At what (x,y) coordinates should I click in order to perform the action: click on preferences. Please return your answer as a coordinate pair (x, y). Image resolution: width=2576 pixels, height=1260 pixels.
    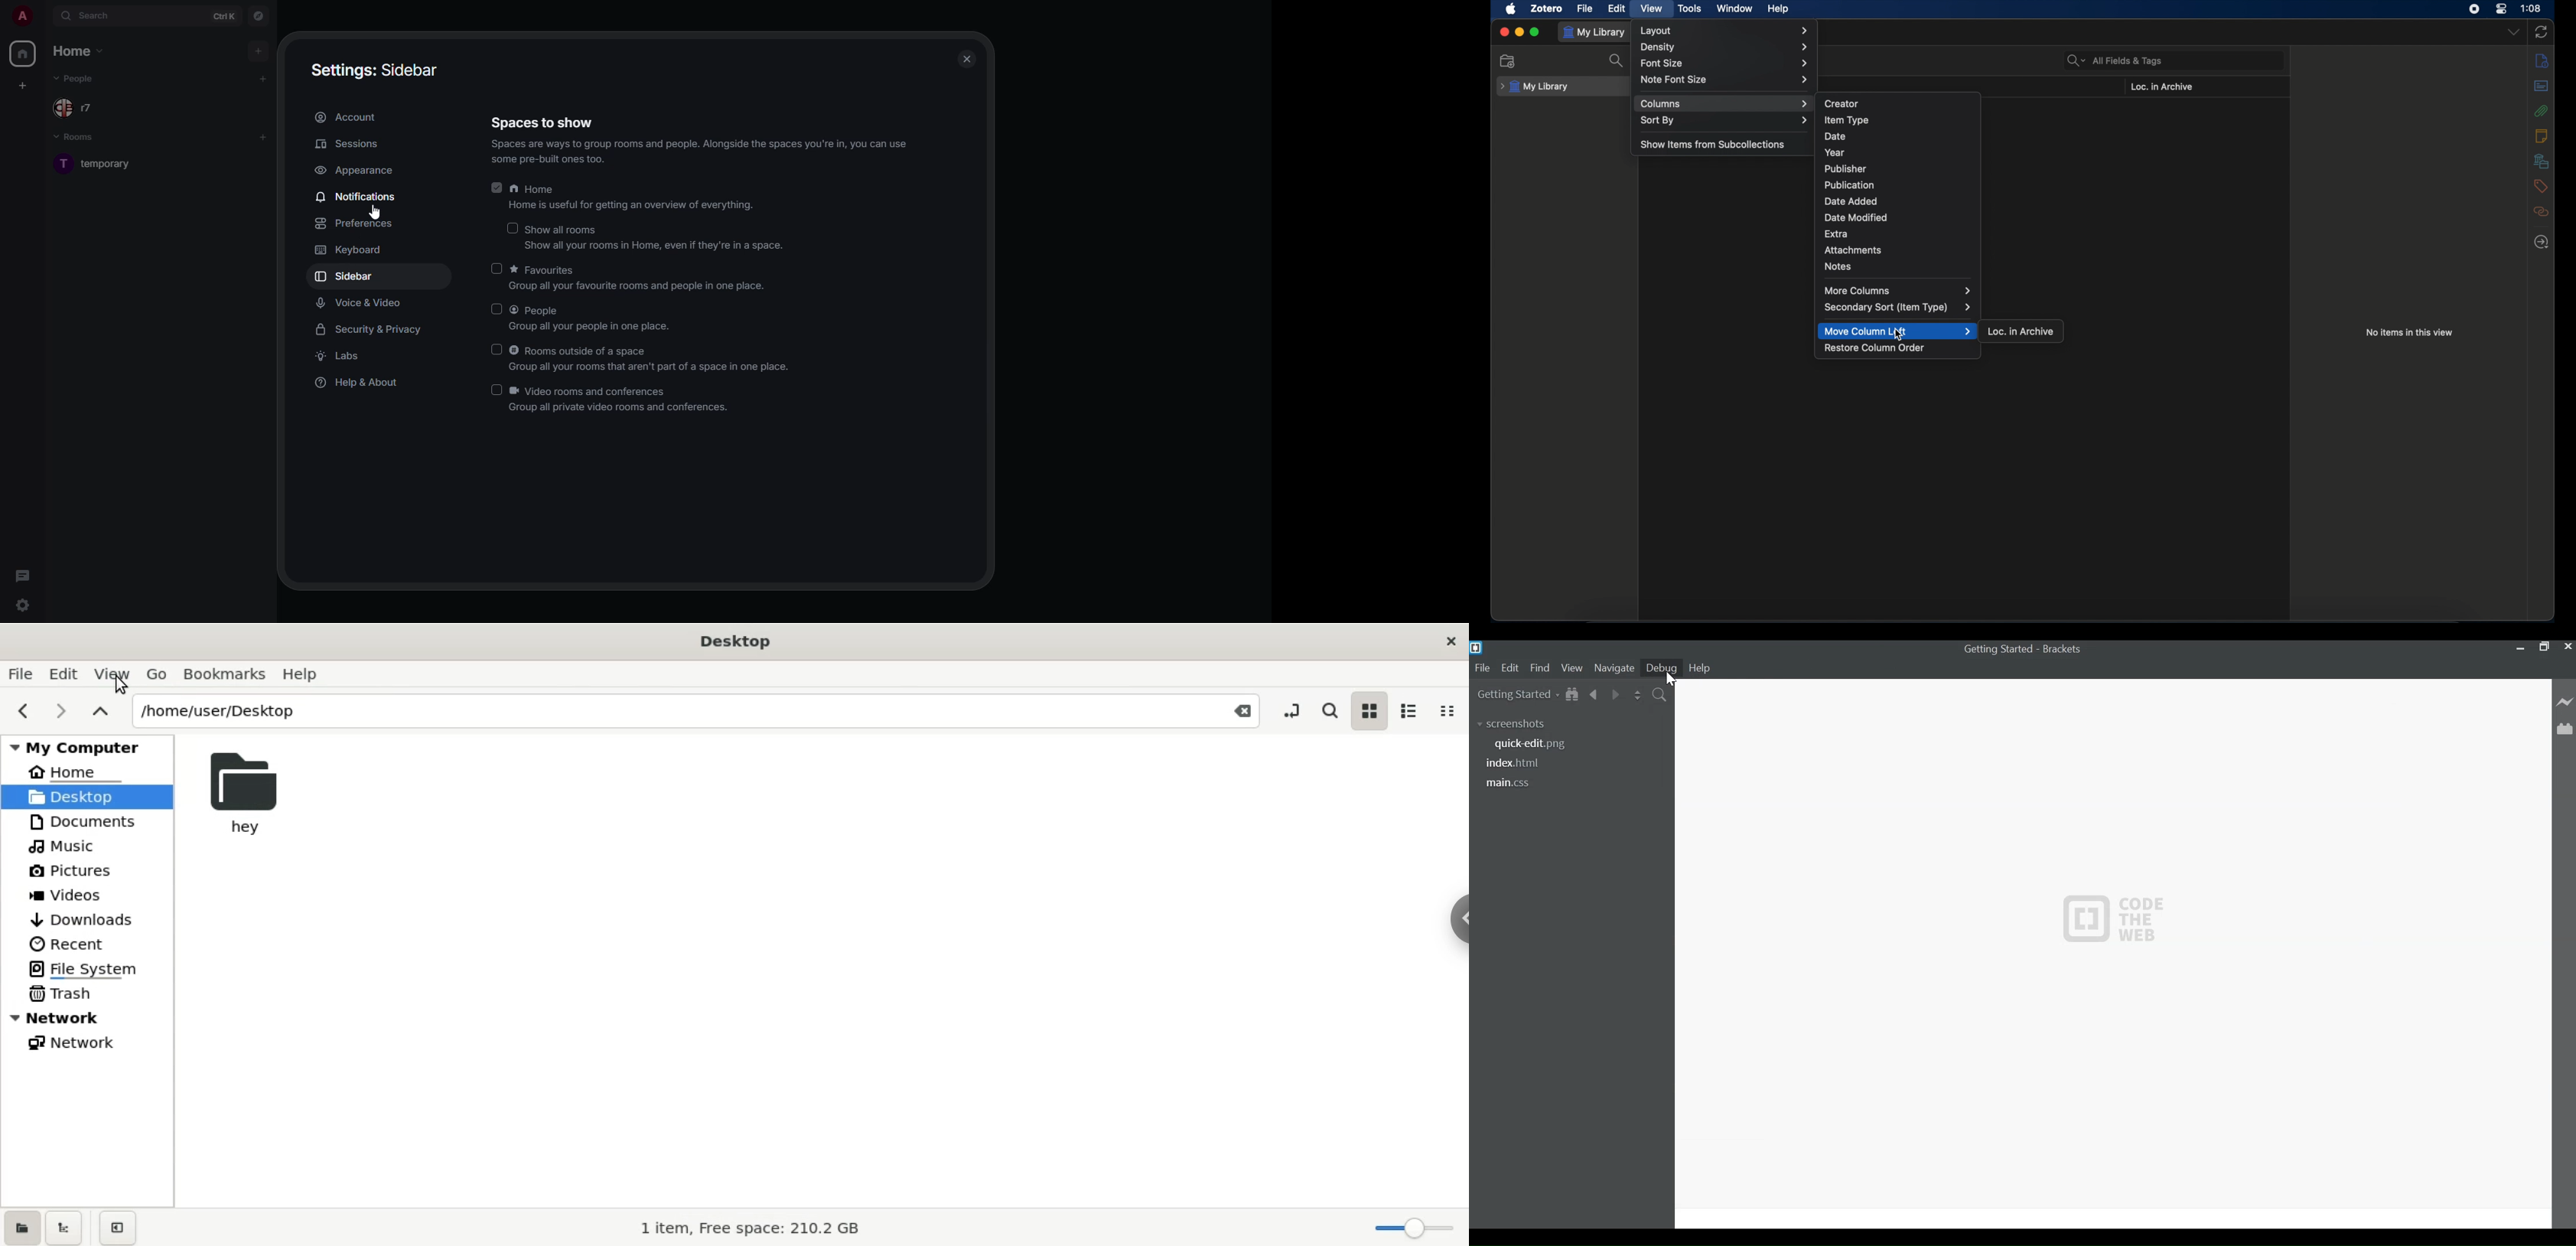
    Looking at the image, I should click on (358, 224).